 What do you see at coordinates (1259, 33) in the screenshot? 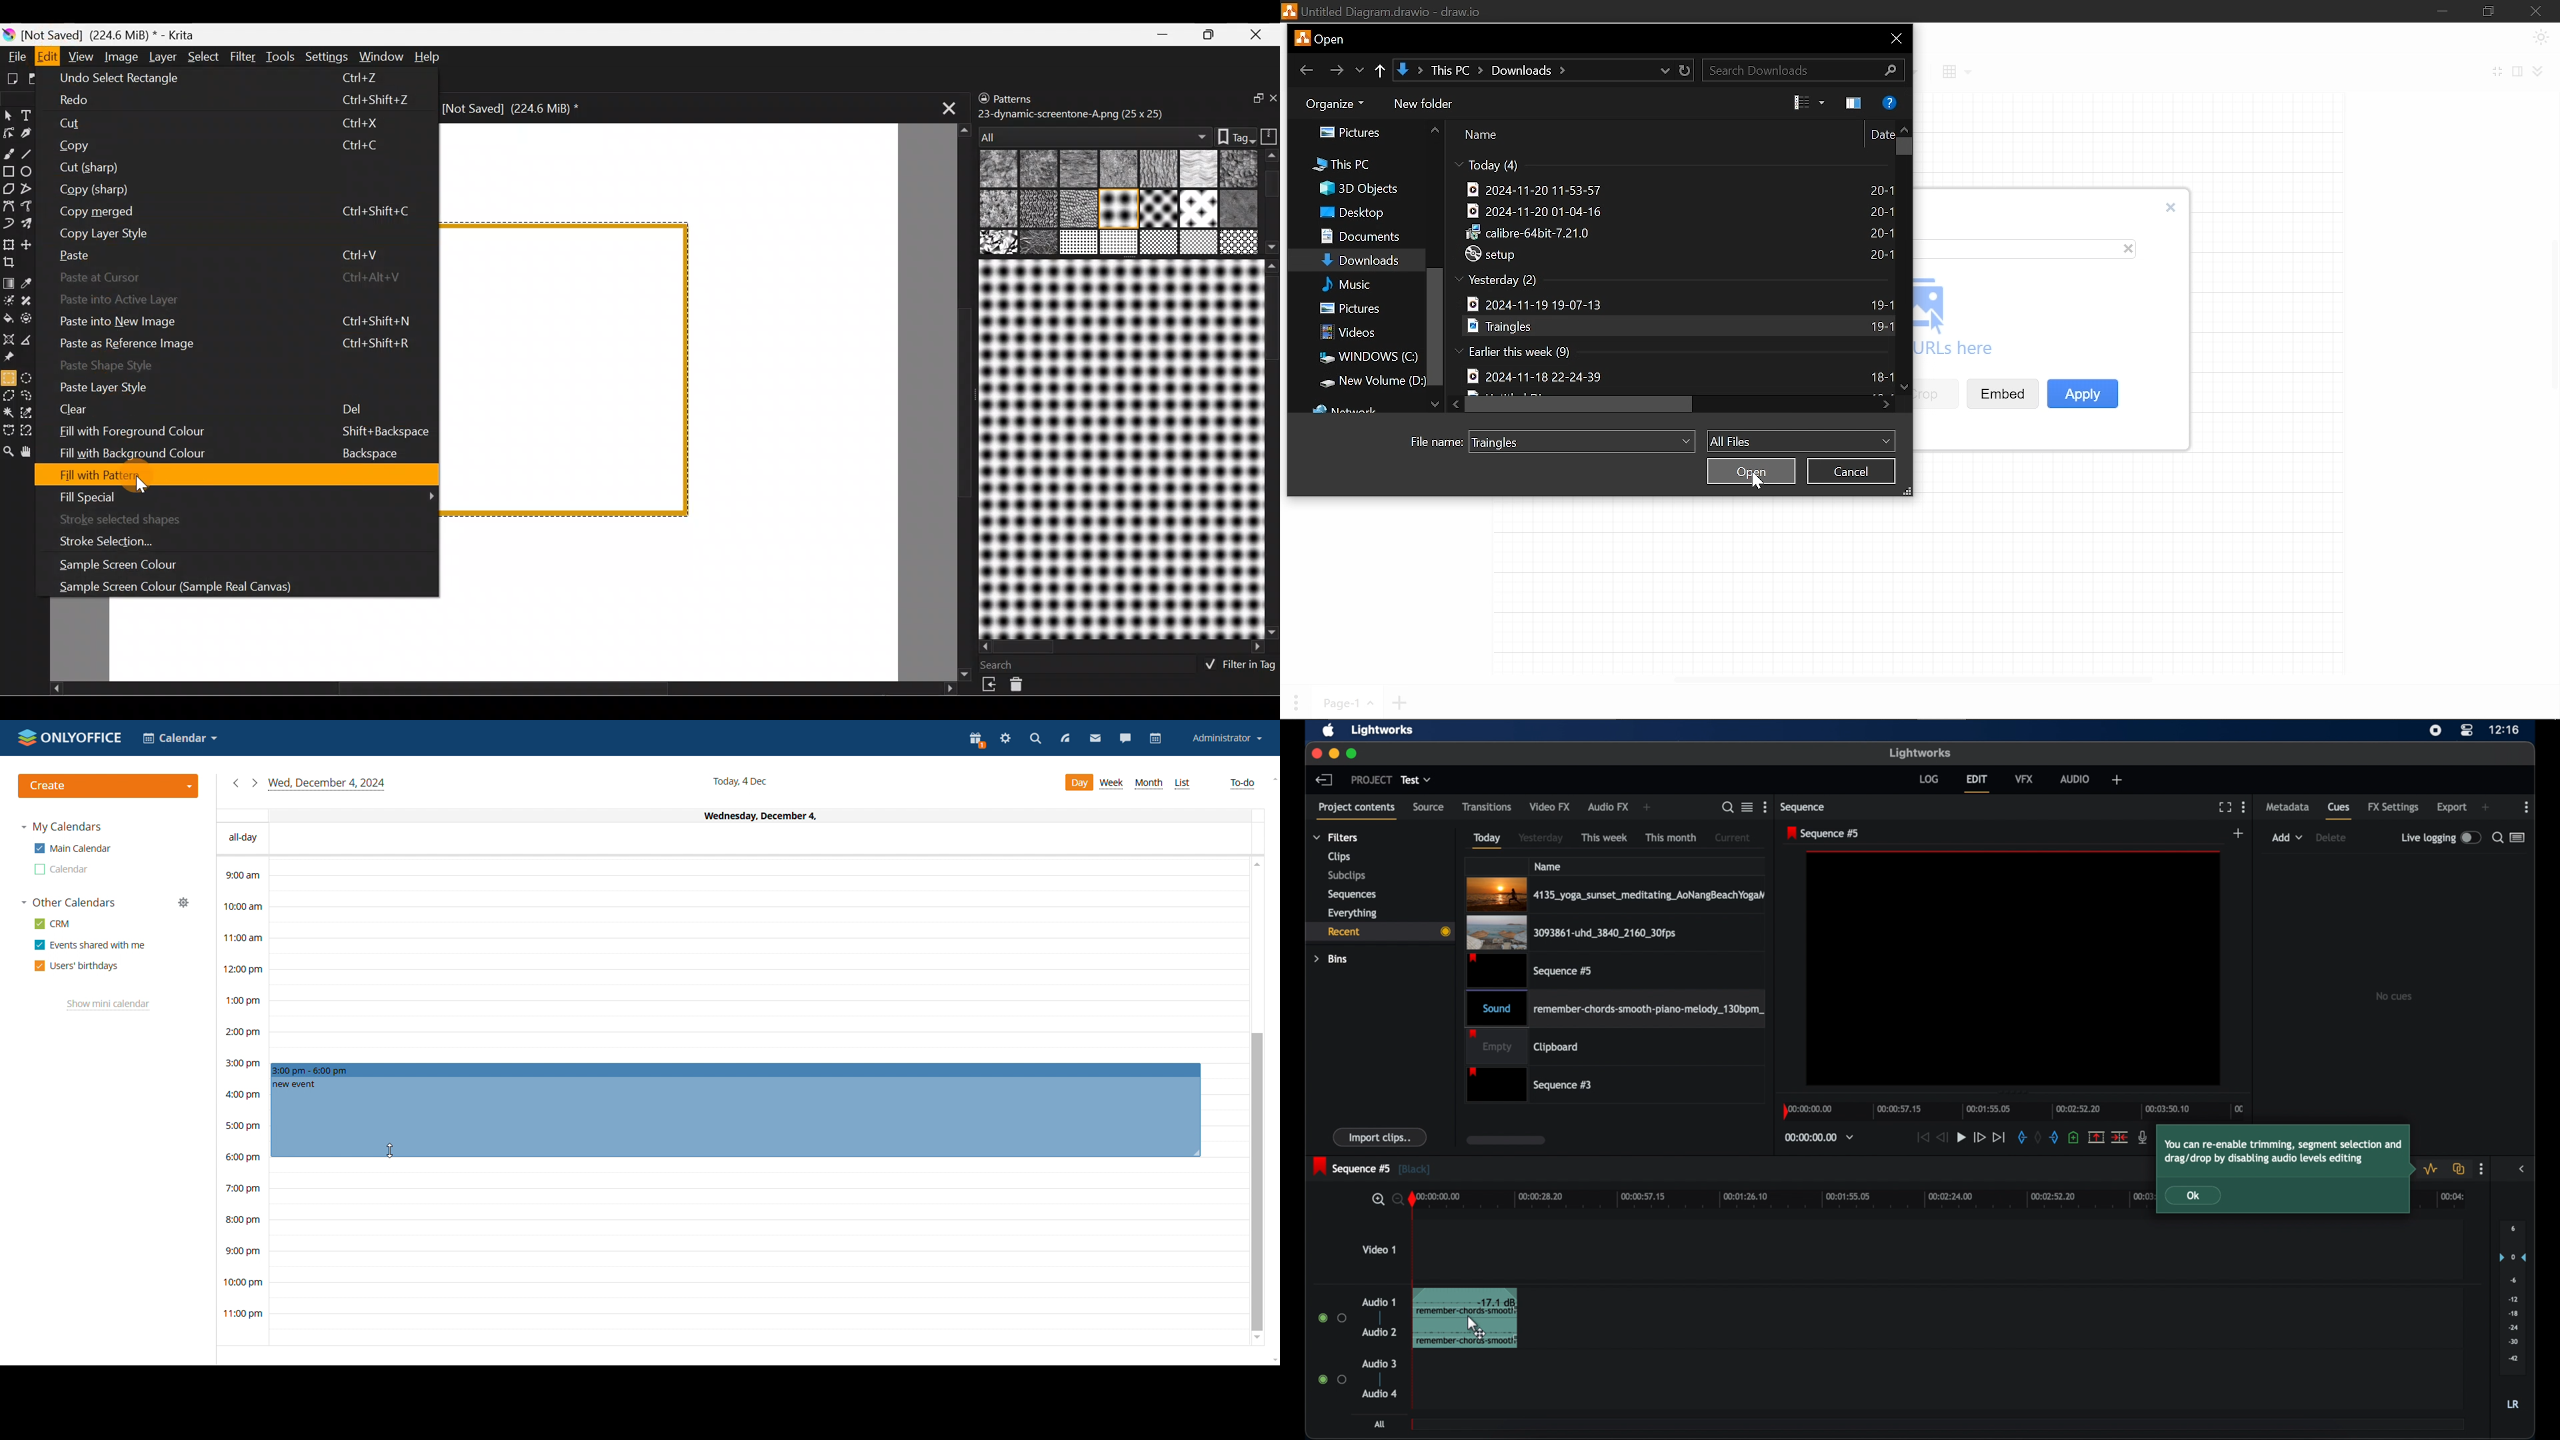
I see `Close` at bounding box center [1259, 33].